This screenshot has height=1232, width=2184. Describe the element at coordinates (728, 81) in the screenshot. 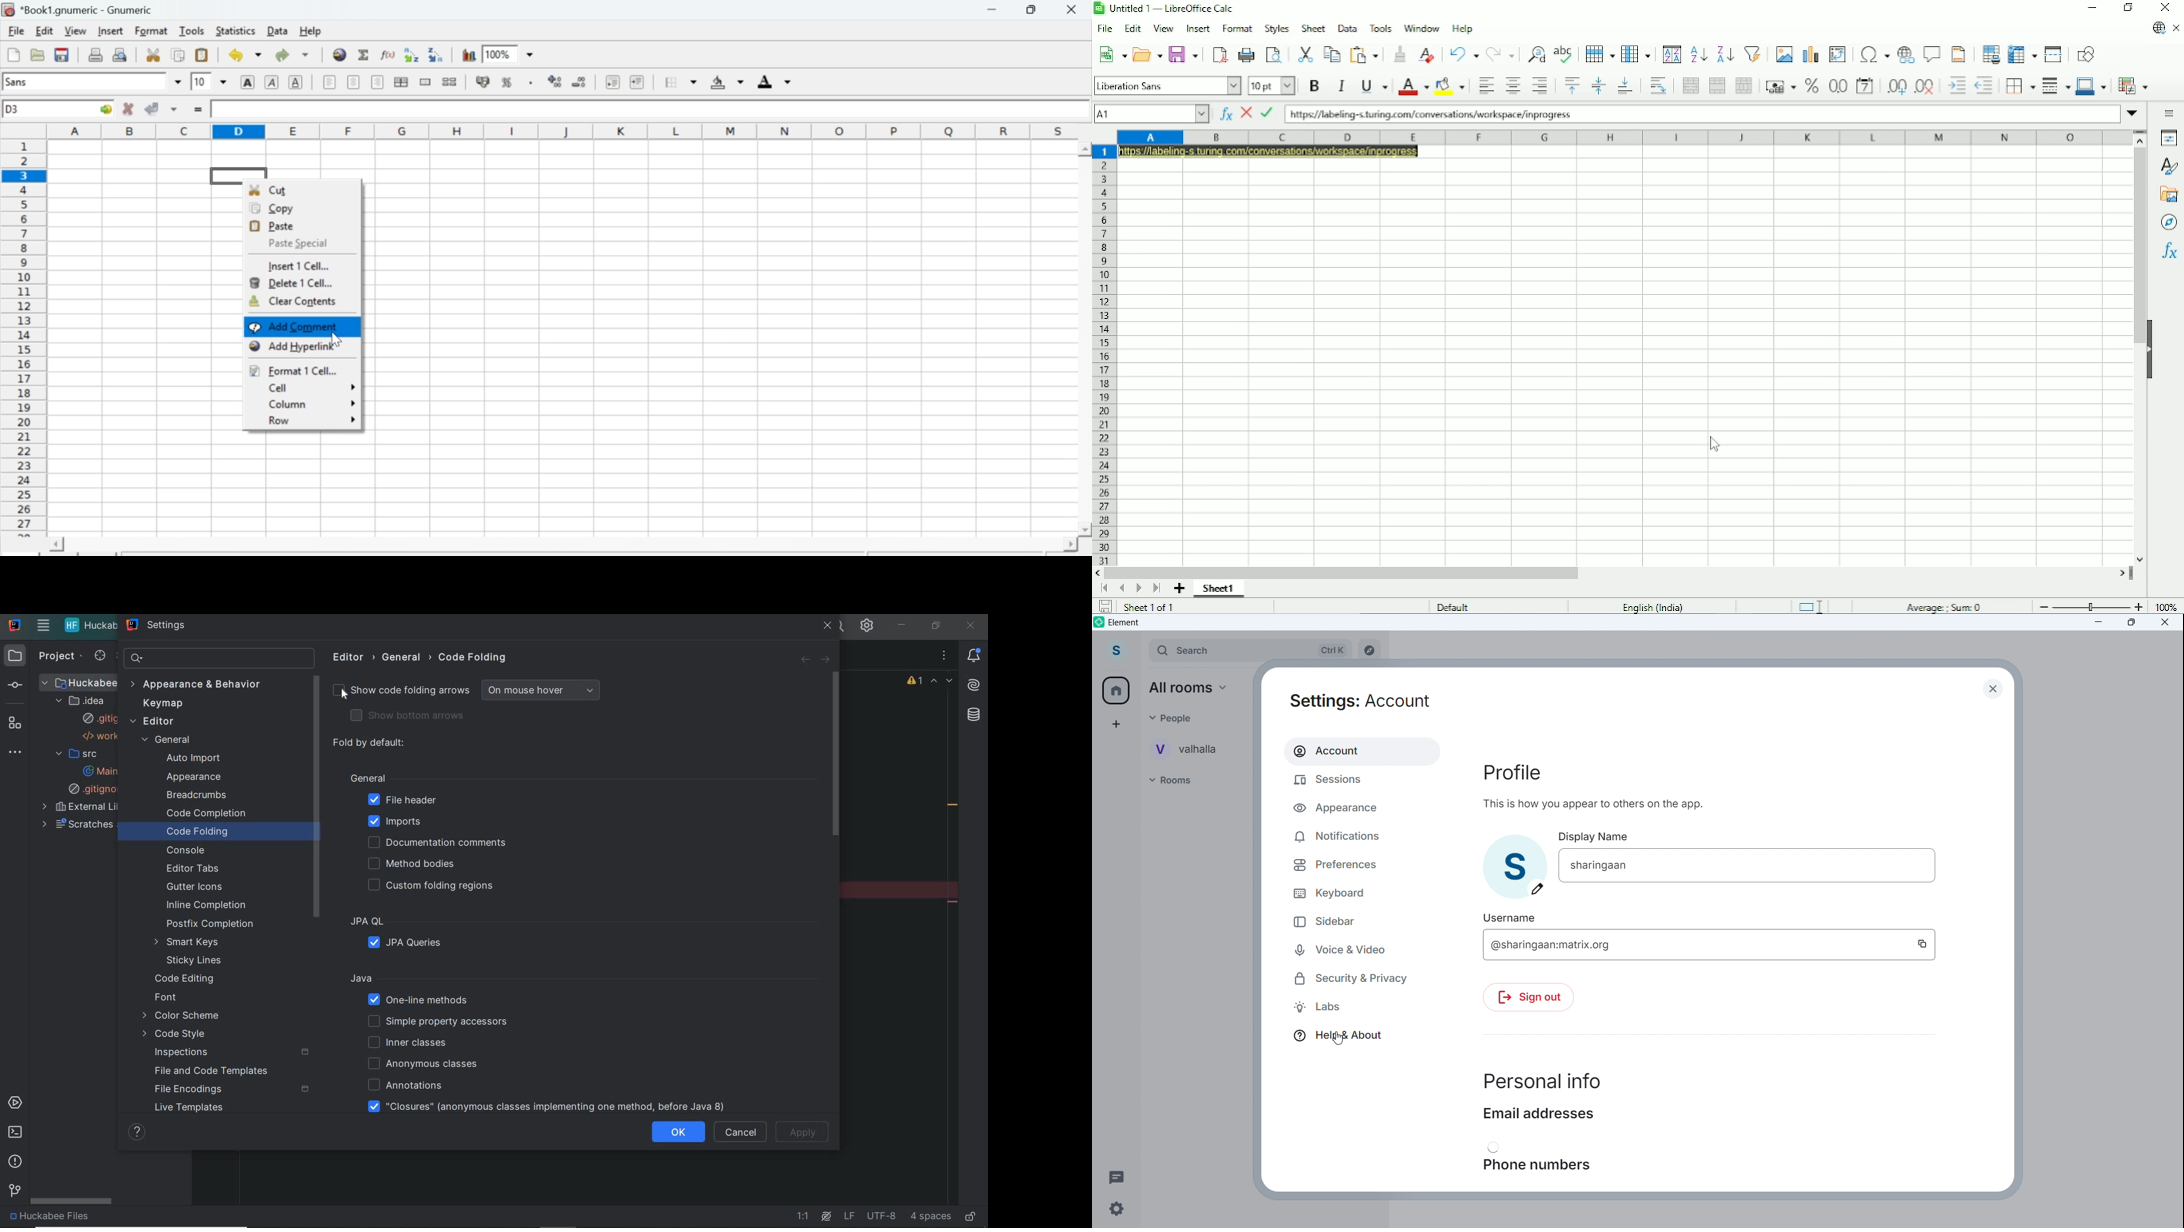

I see `Background` at that location.